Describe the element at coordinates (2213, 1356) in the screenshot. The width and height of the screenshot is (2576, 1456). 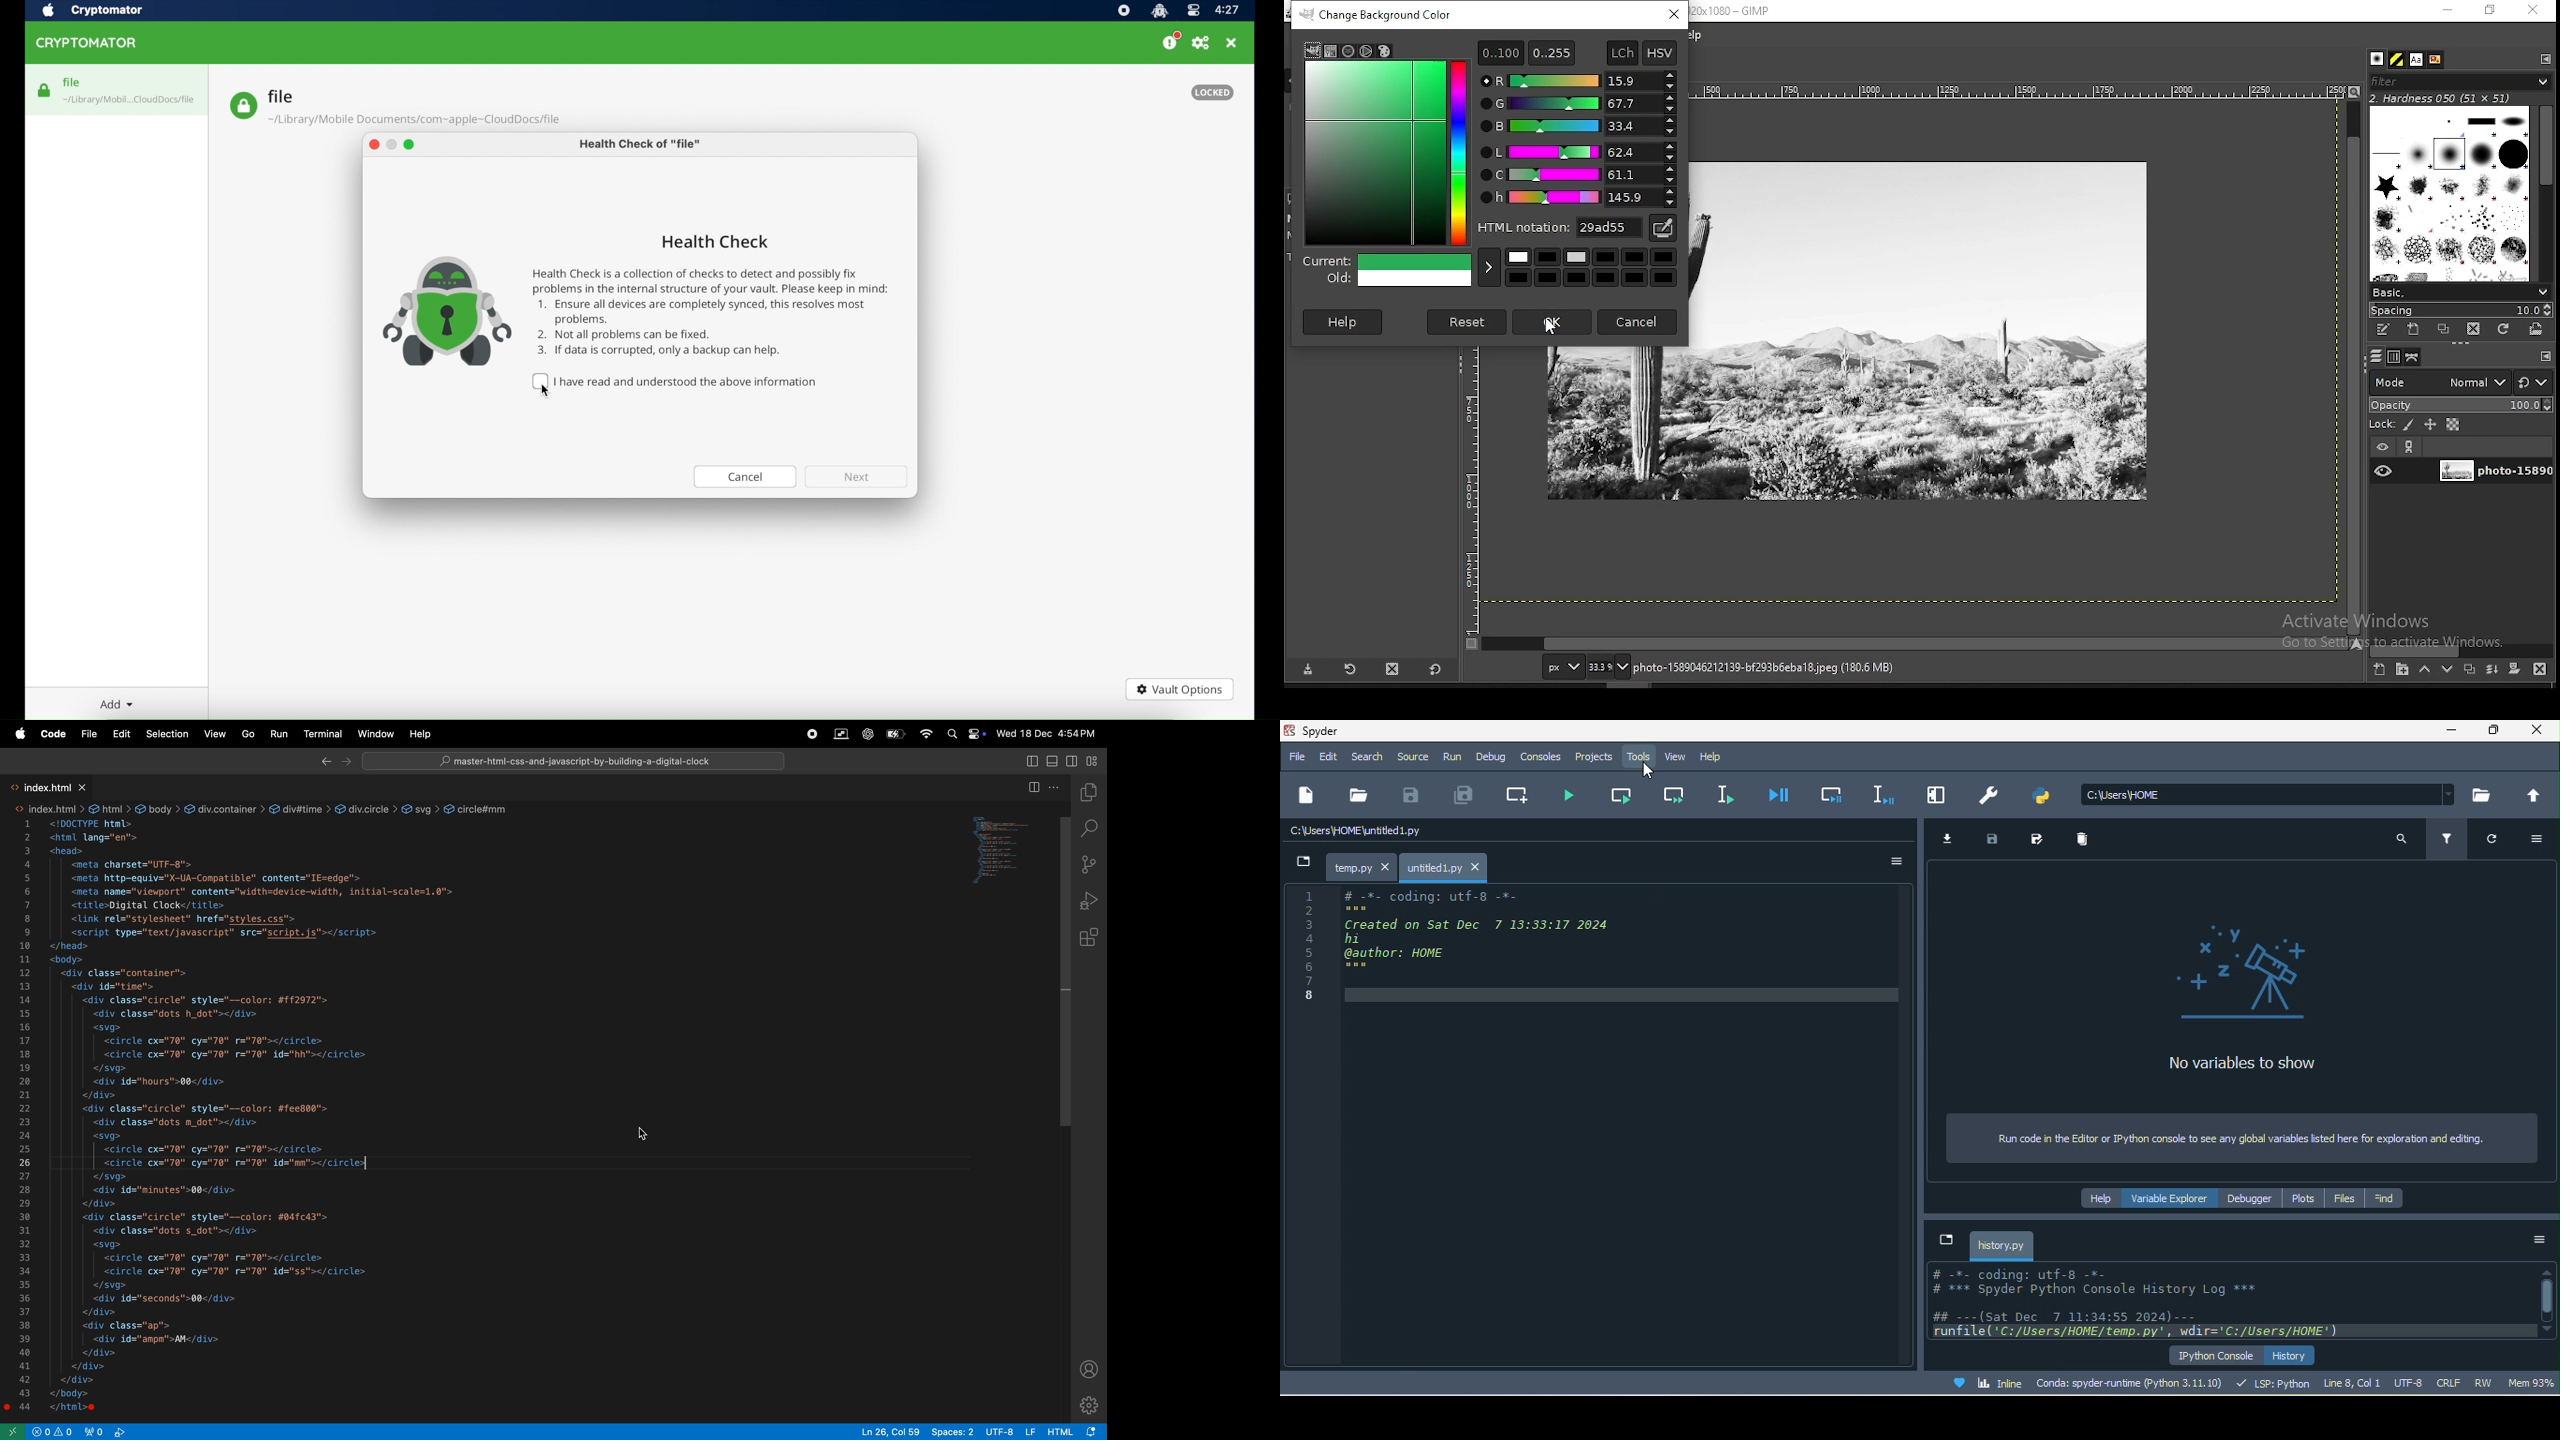
I see `python console` at that location.